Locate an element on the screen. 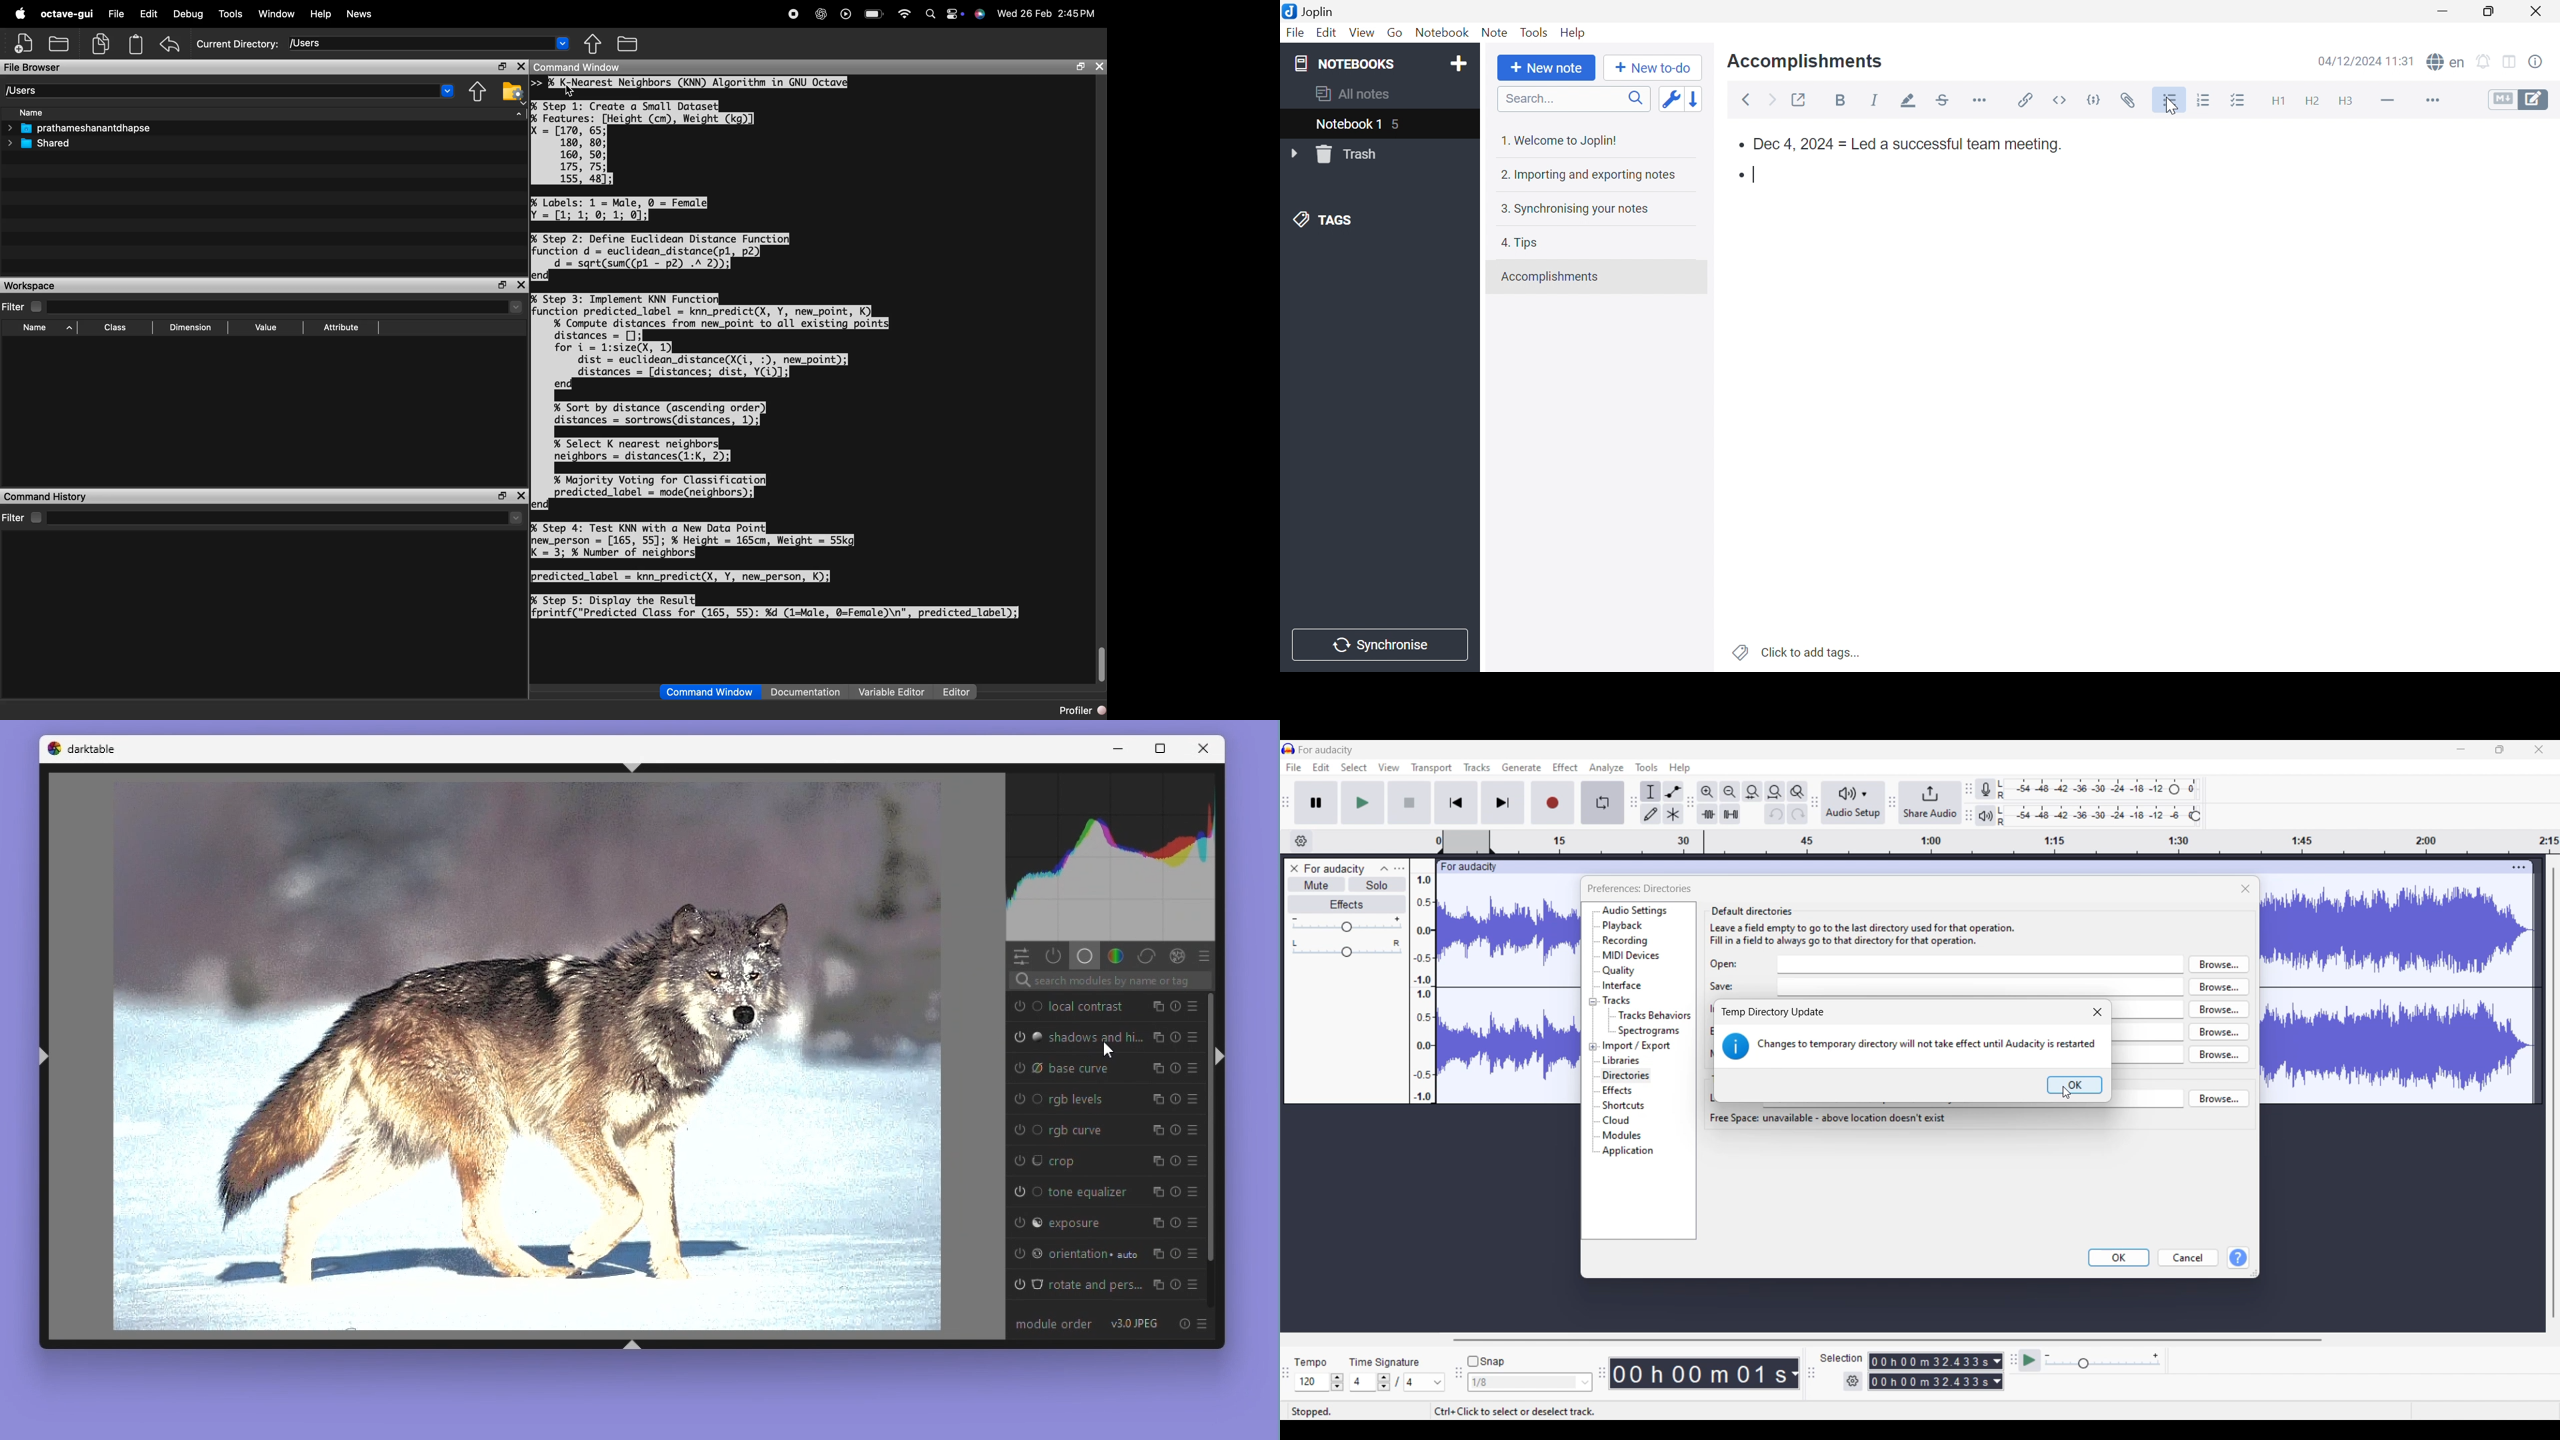 This screenshot has height=1456, width=2576. Status of current track is located at coordinates (1313, 1411).